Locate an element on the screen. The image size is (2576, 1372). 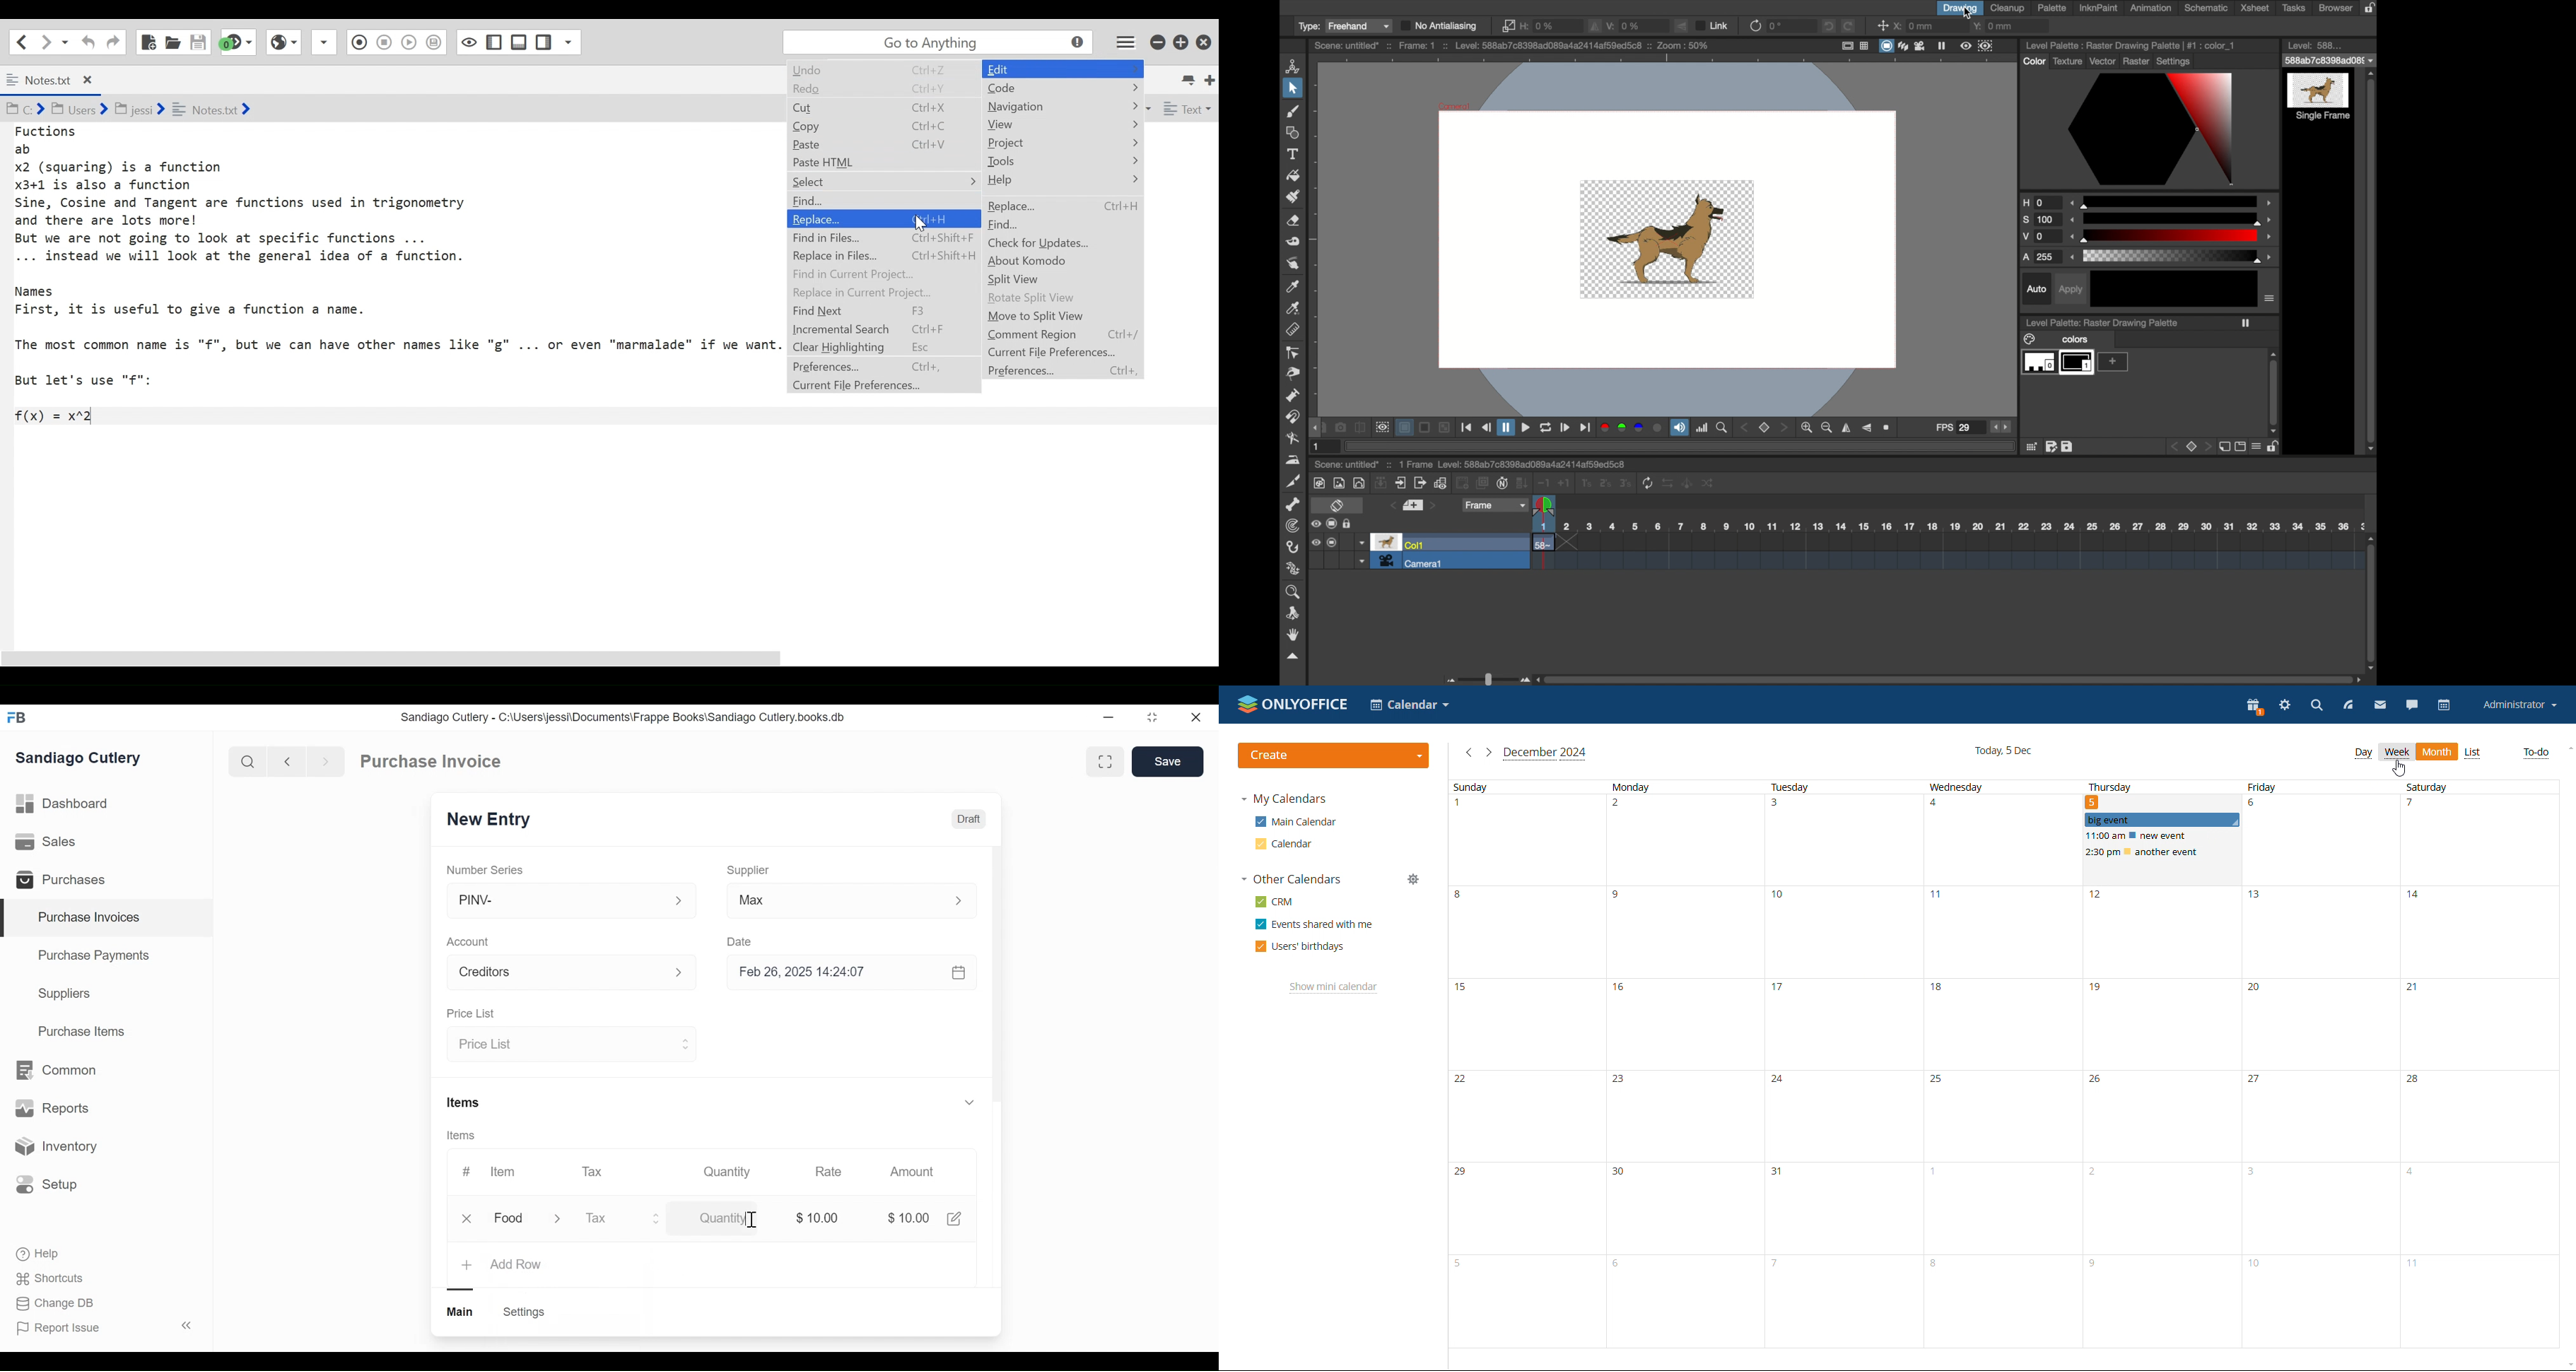
Find in Files is located at coordinates (883, 237).